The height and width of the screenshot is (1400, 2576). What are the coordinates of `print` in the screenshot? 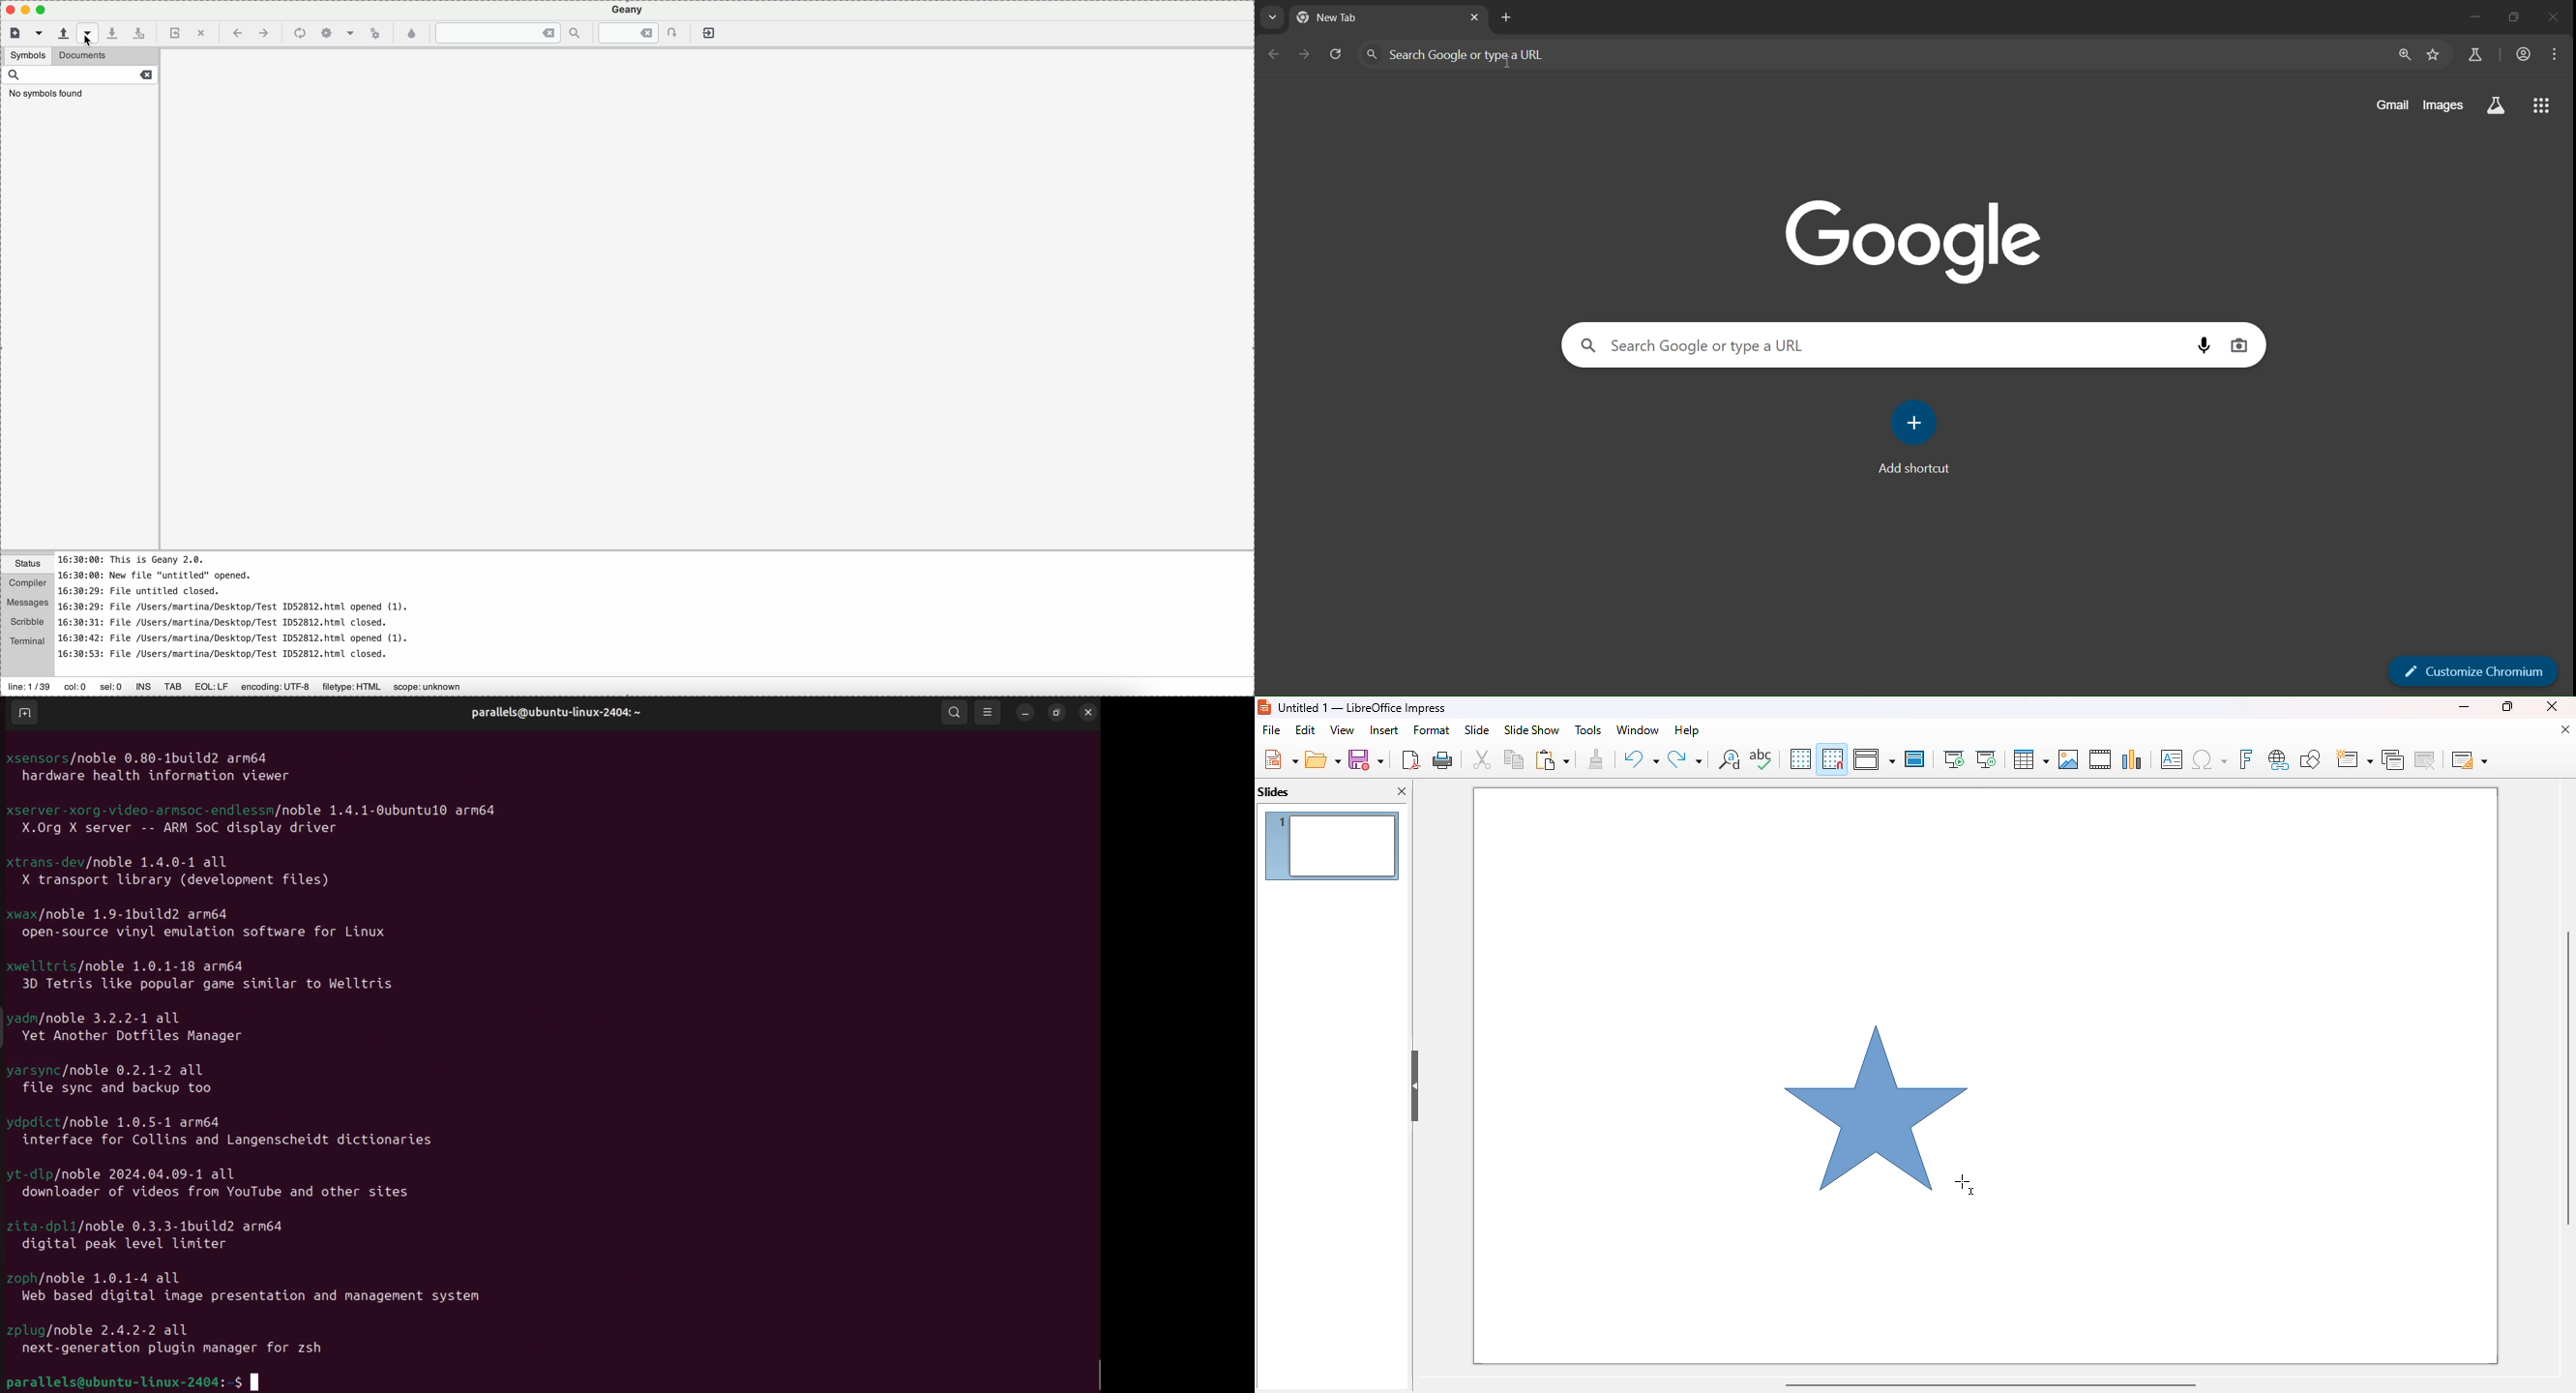 It's located at (1444, 759).